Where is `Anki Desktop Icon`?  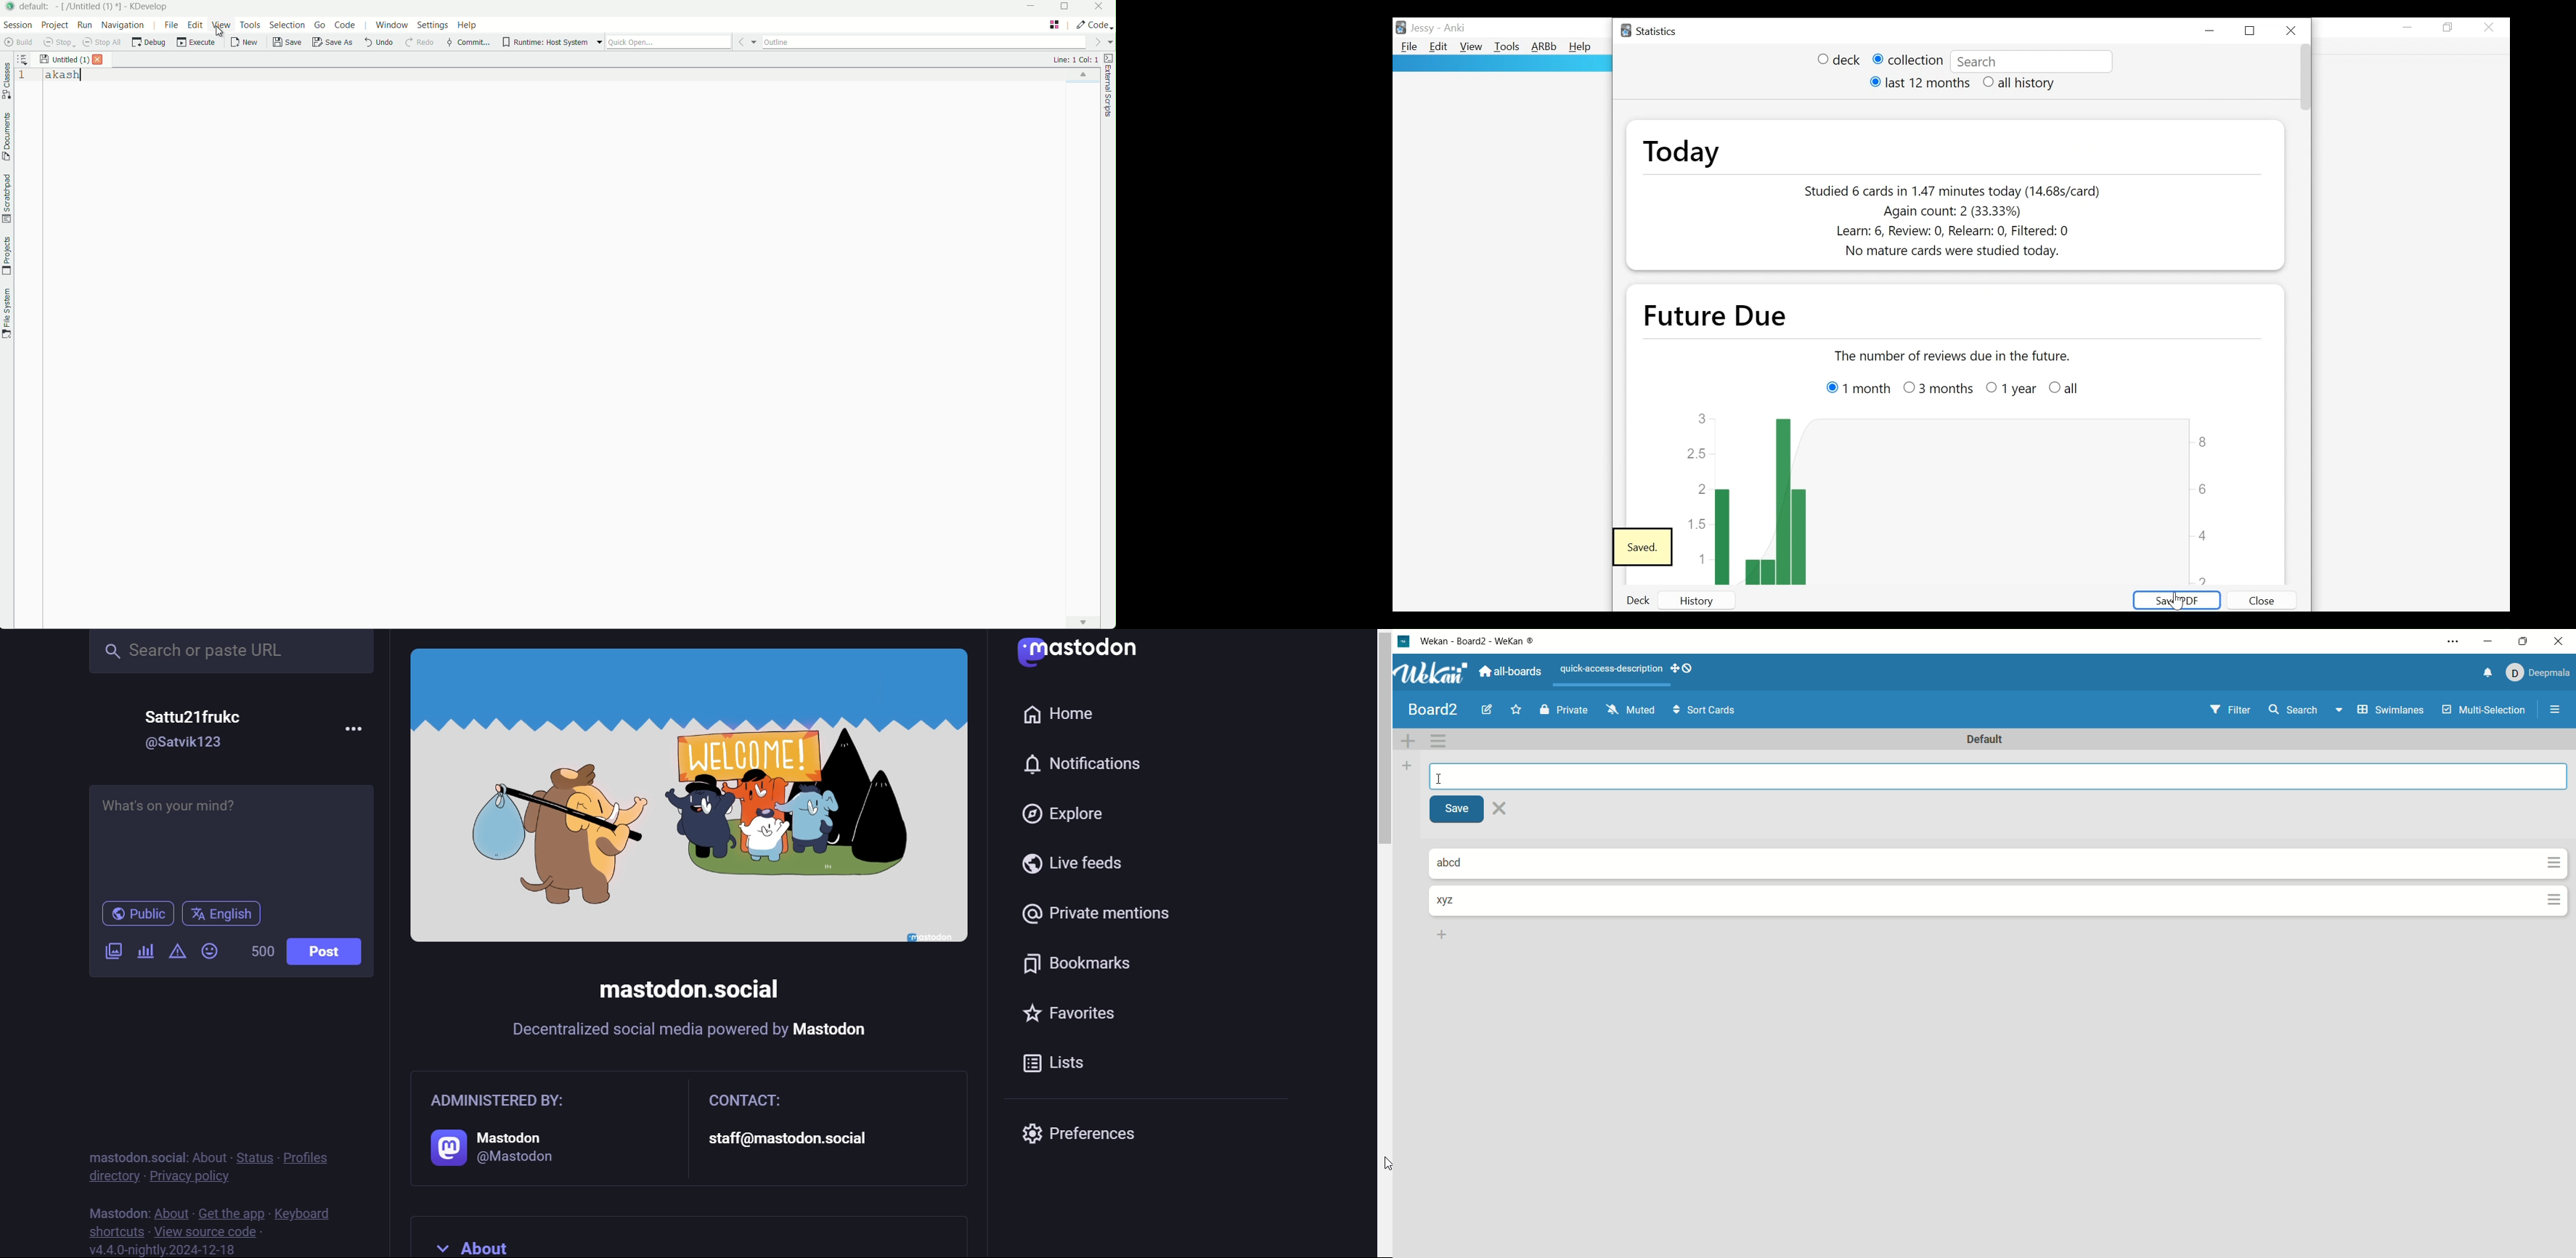 Anki Desktop Icon is located at coordinates (1402, 27).